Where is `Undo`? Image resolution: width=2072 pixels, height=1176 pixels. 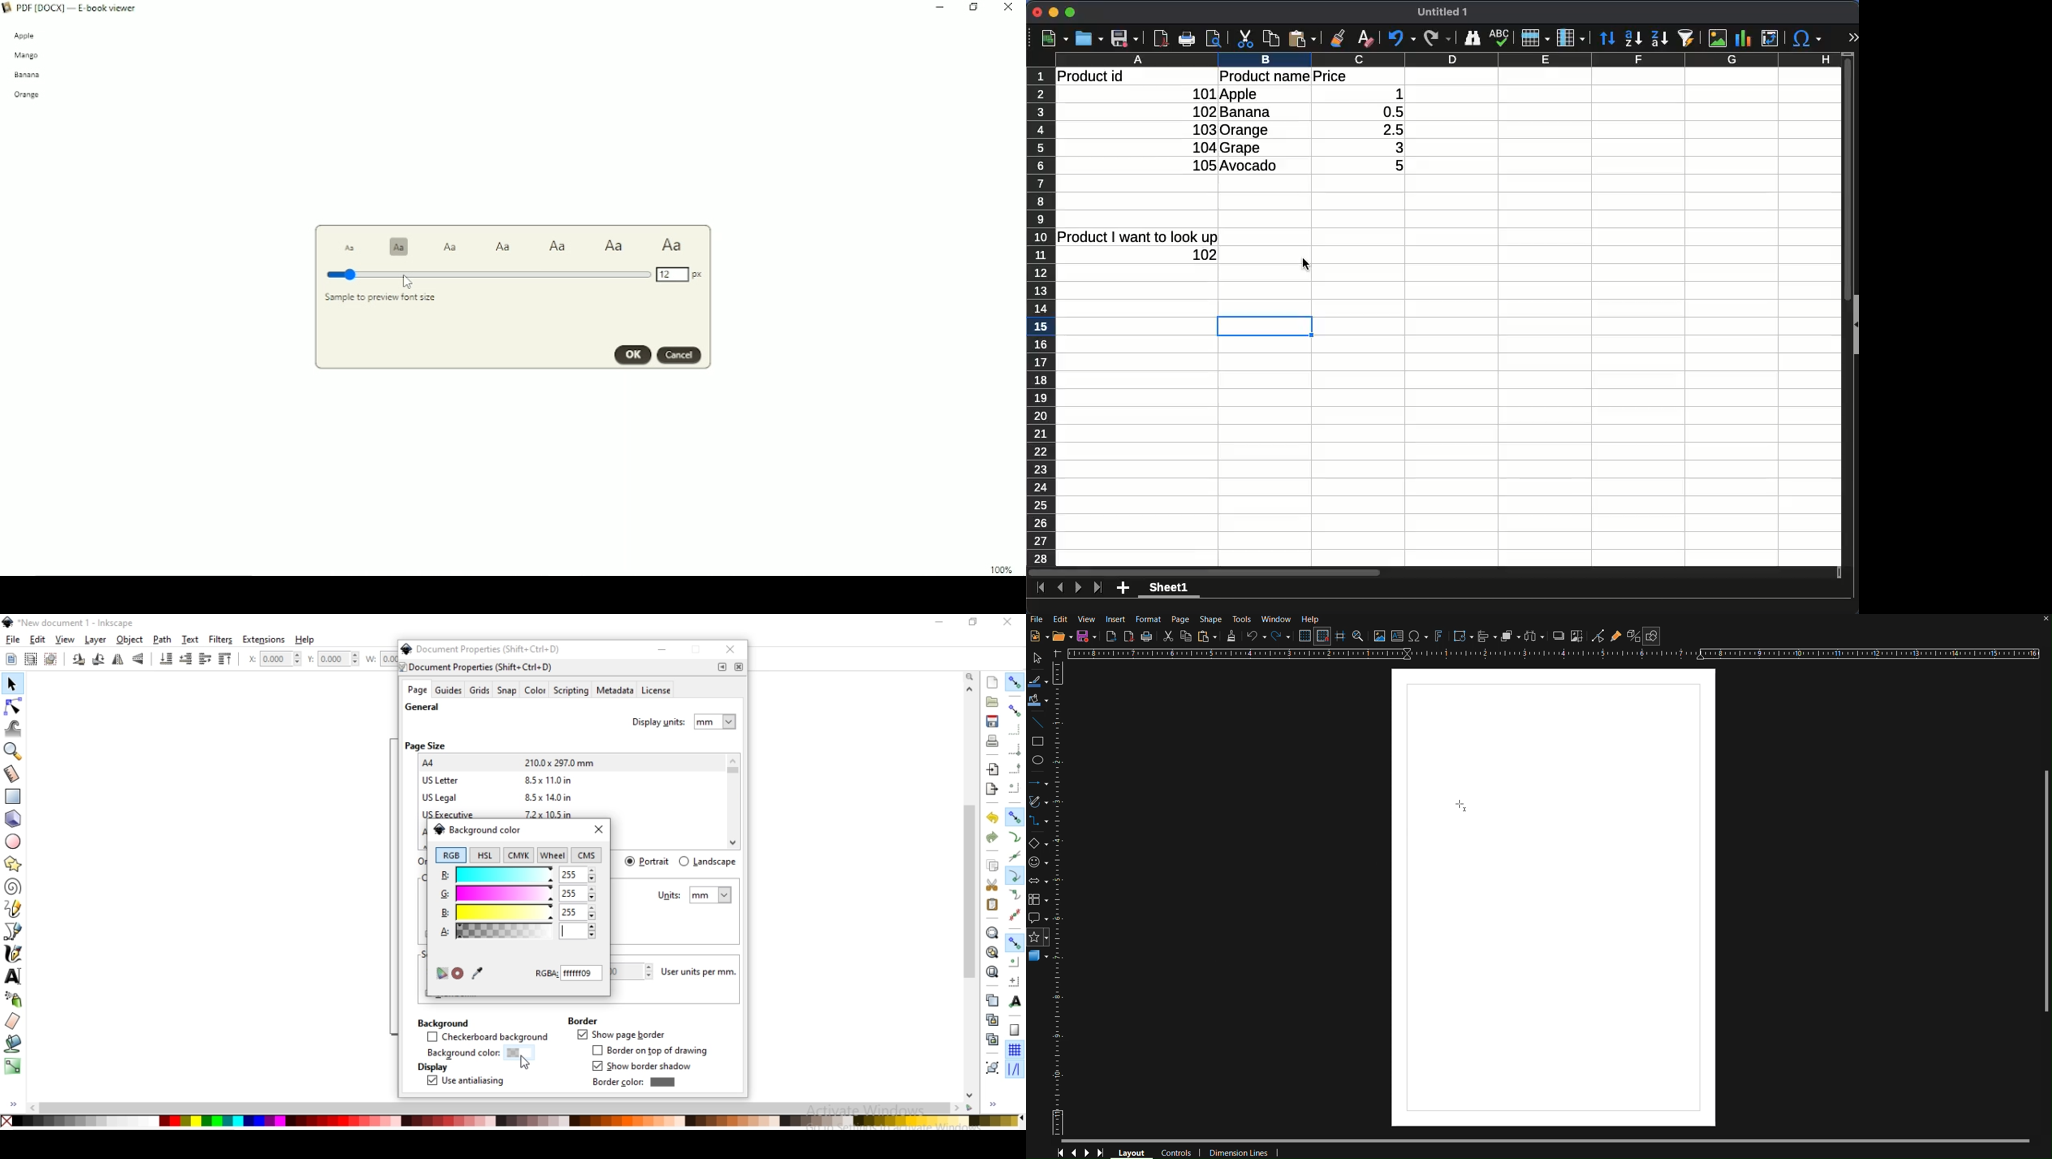
Undo is located at coordinates (1254, 637).